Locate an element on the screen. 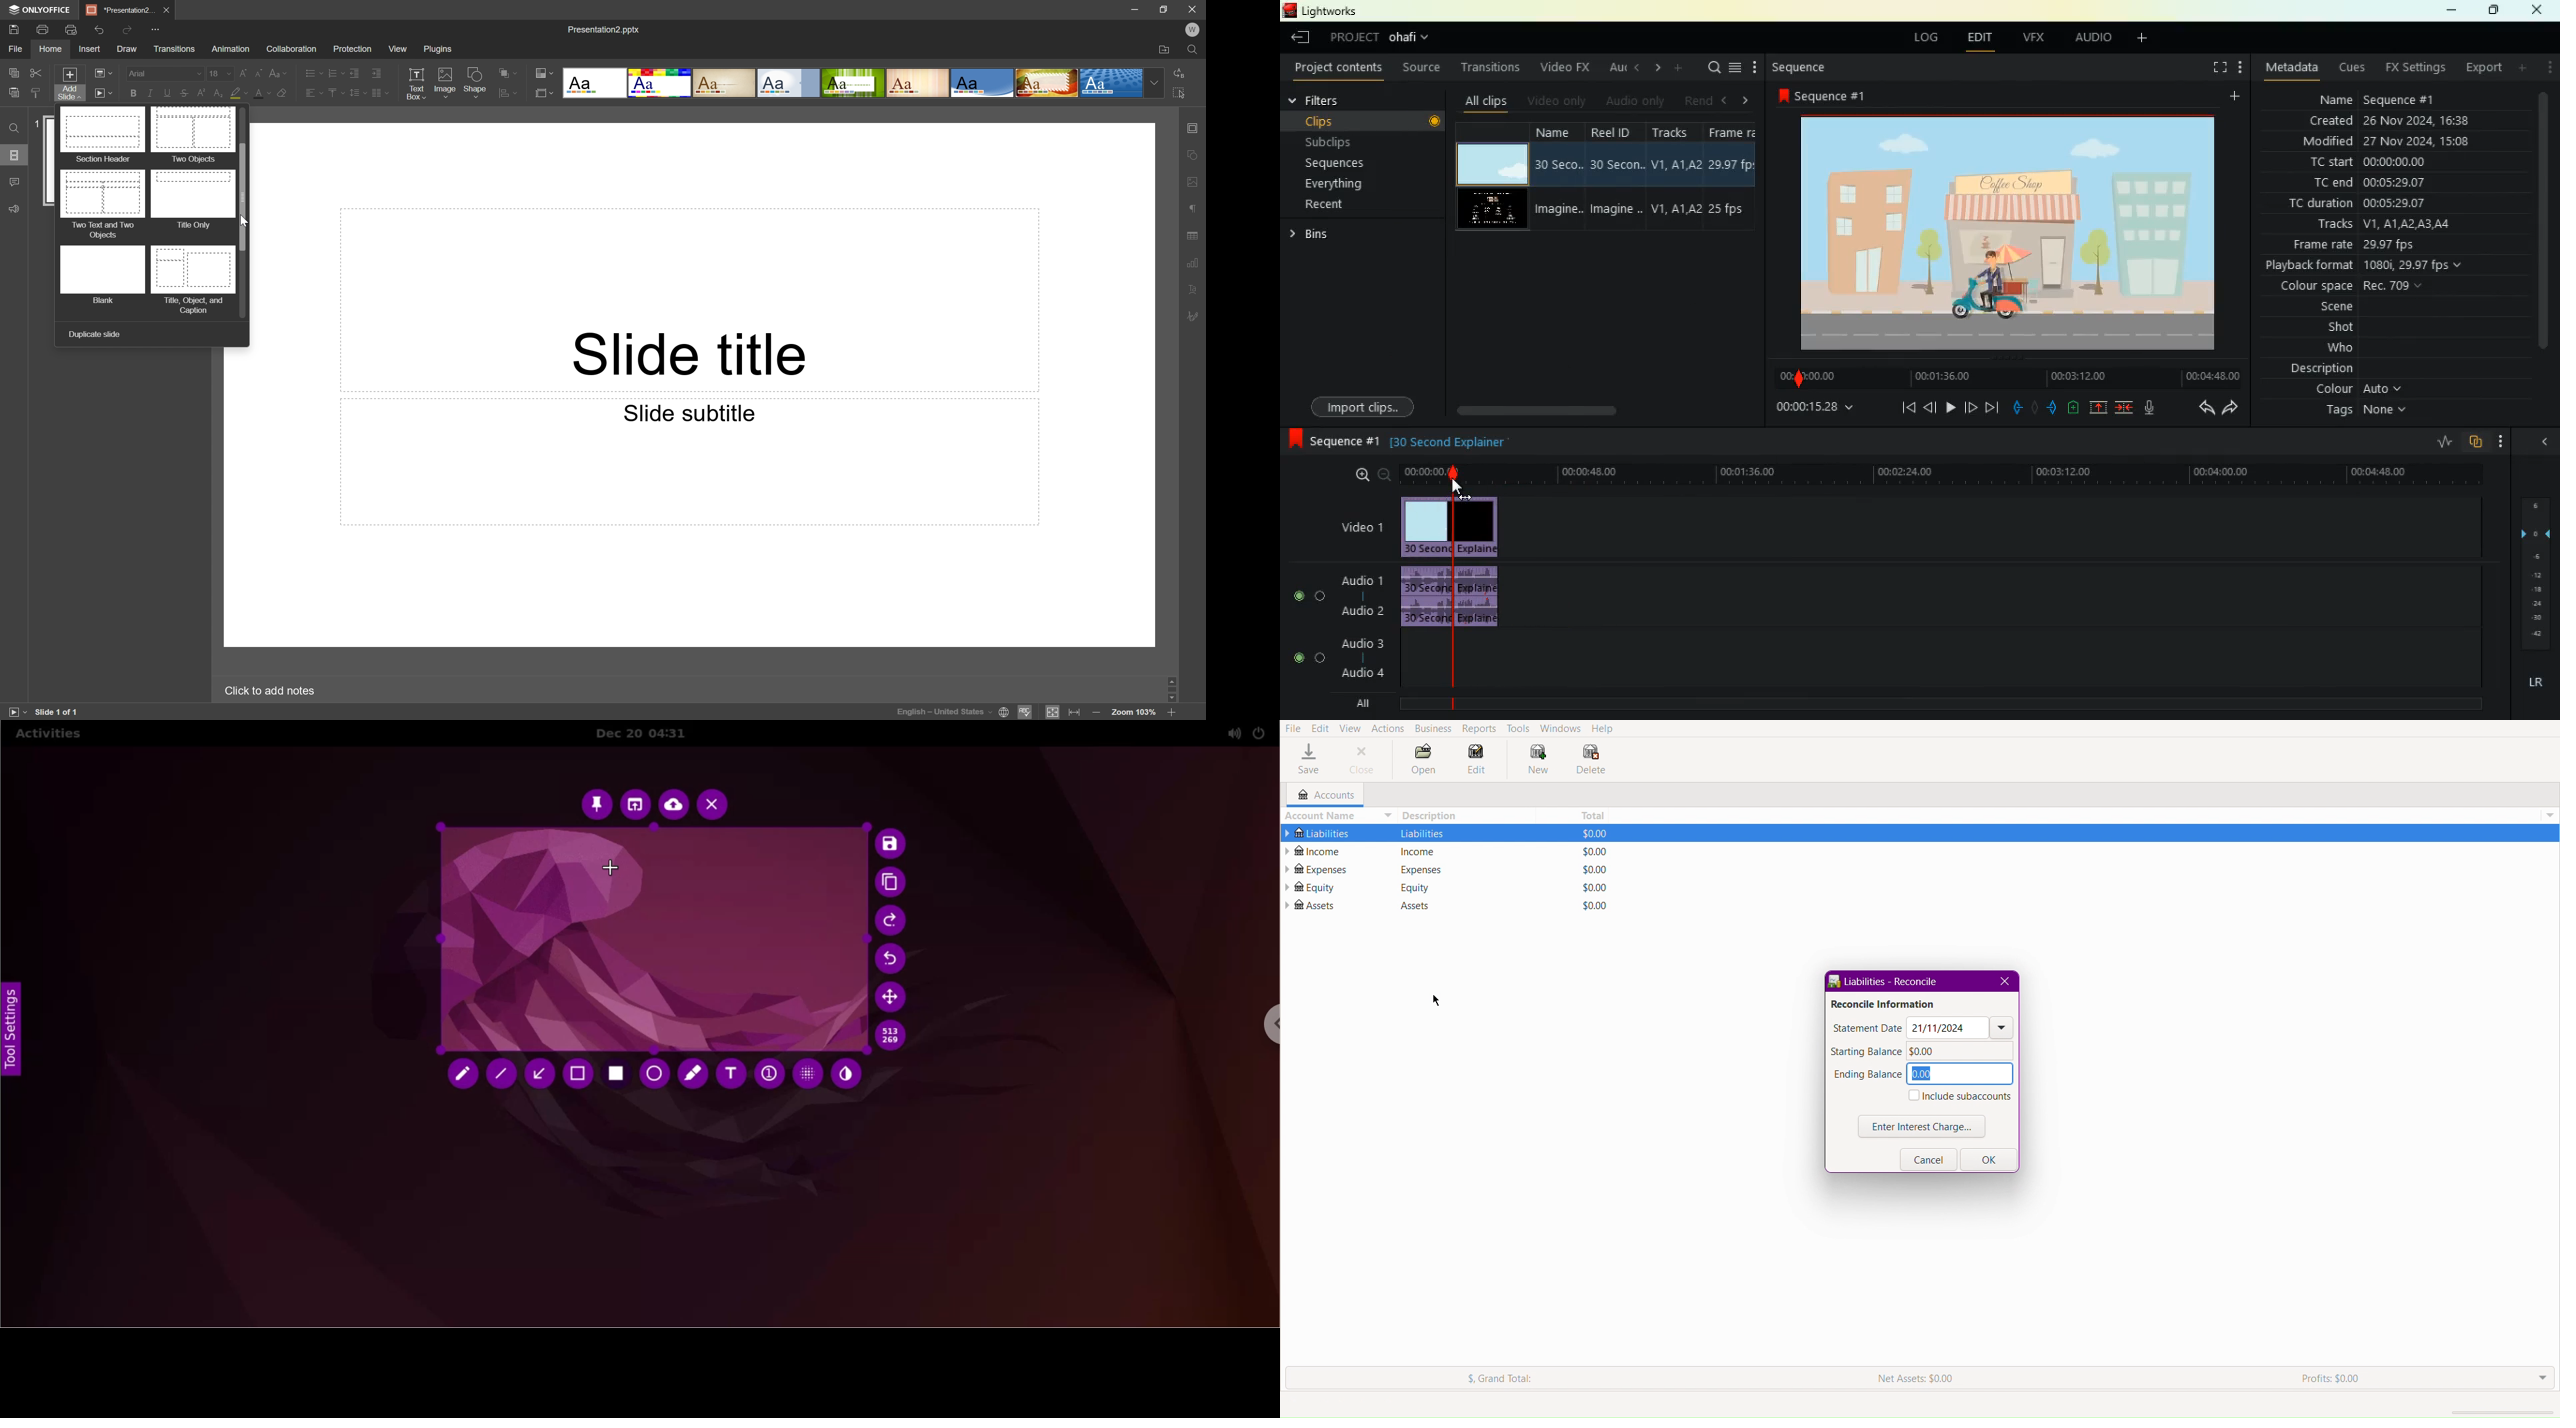 This screenshot has width=2576, height=1428. end is located at coordinates (1994, 407).